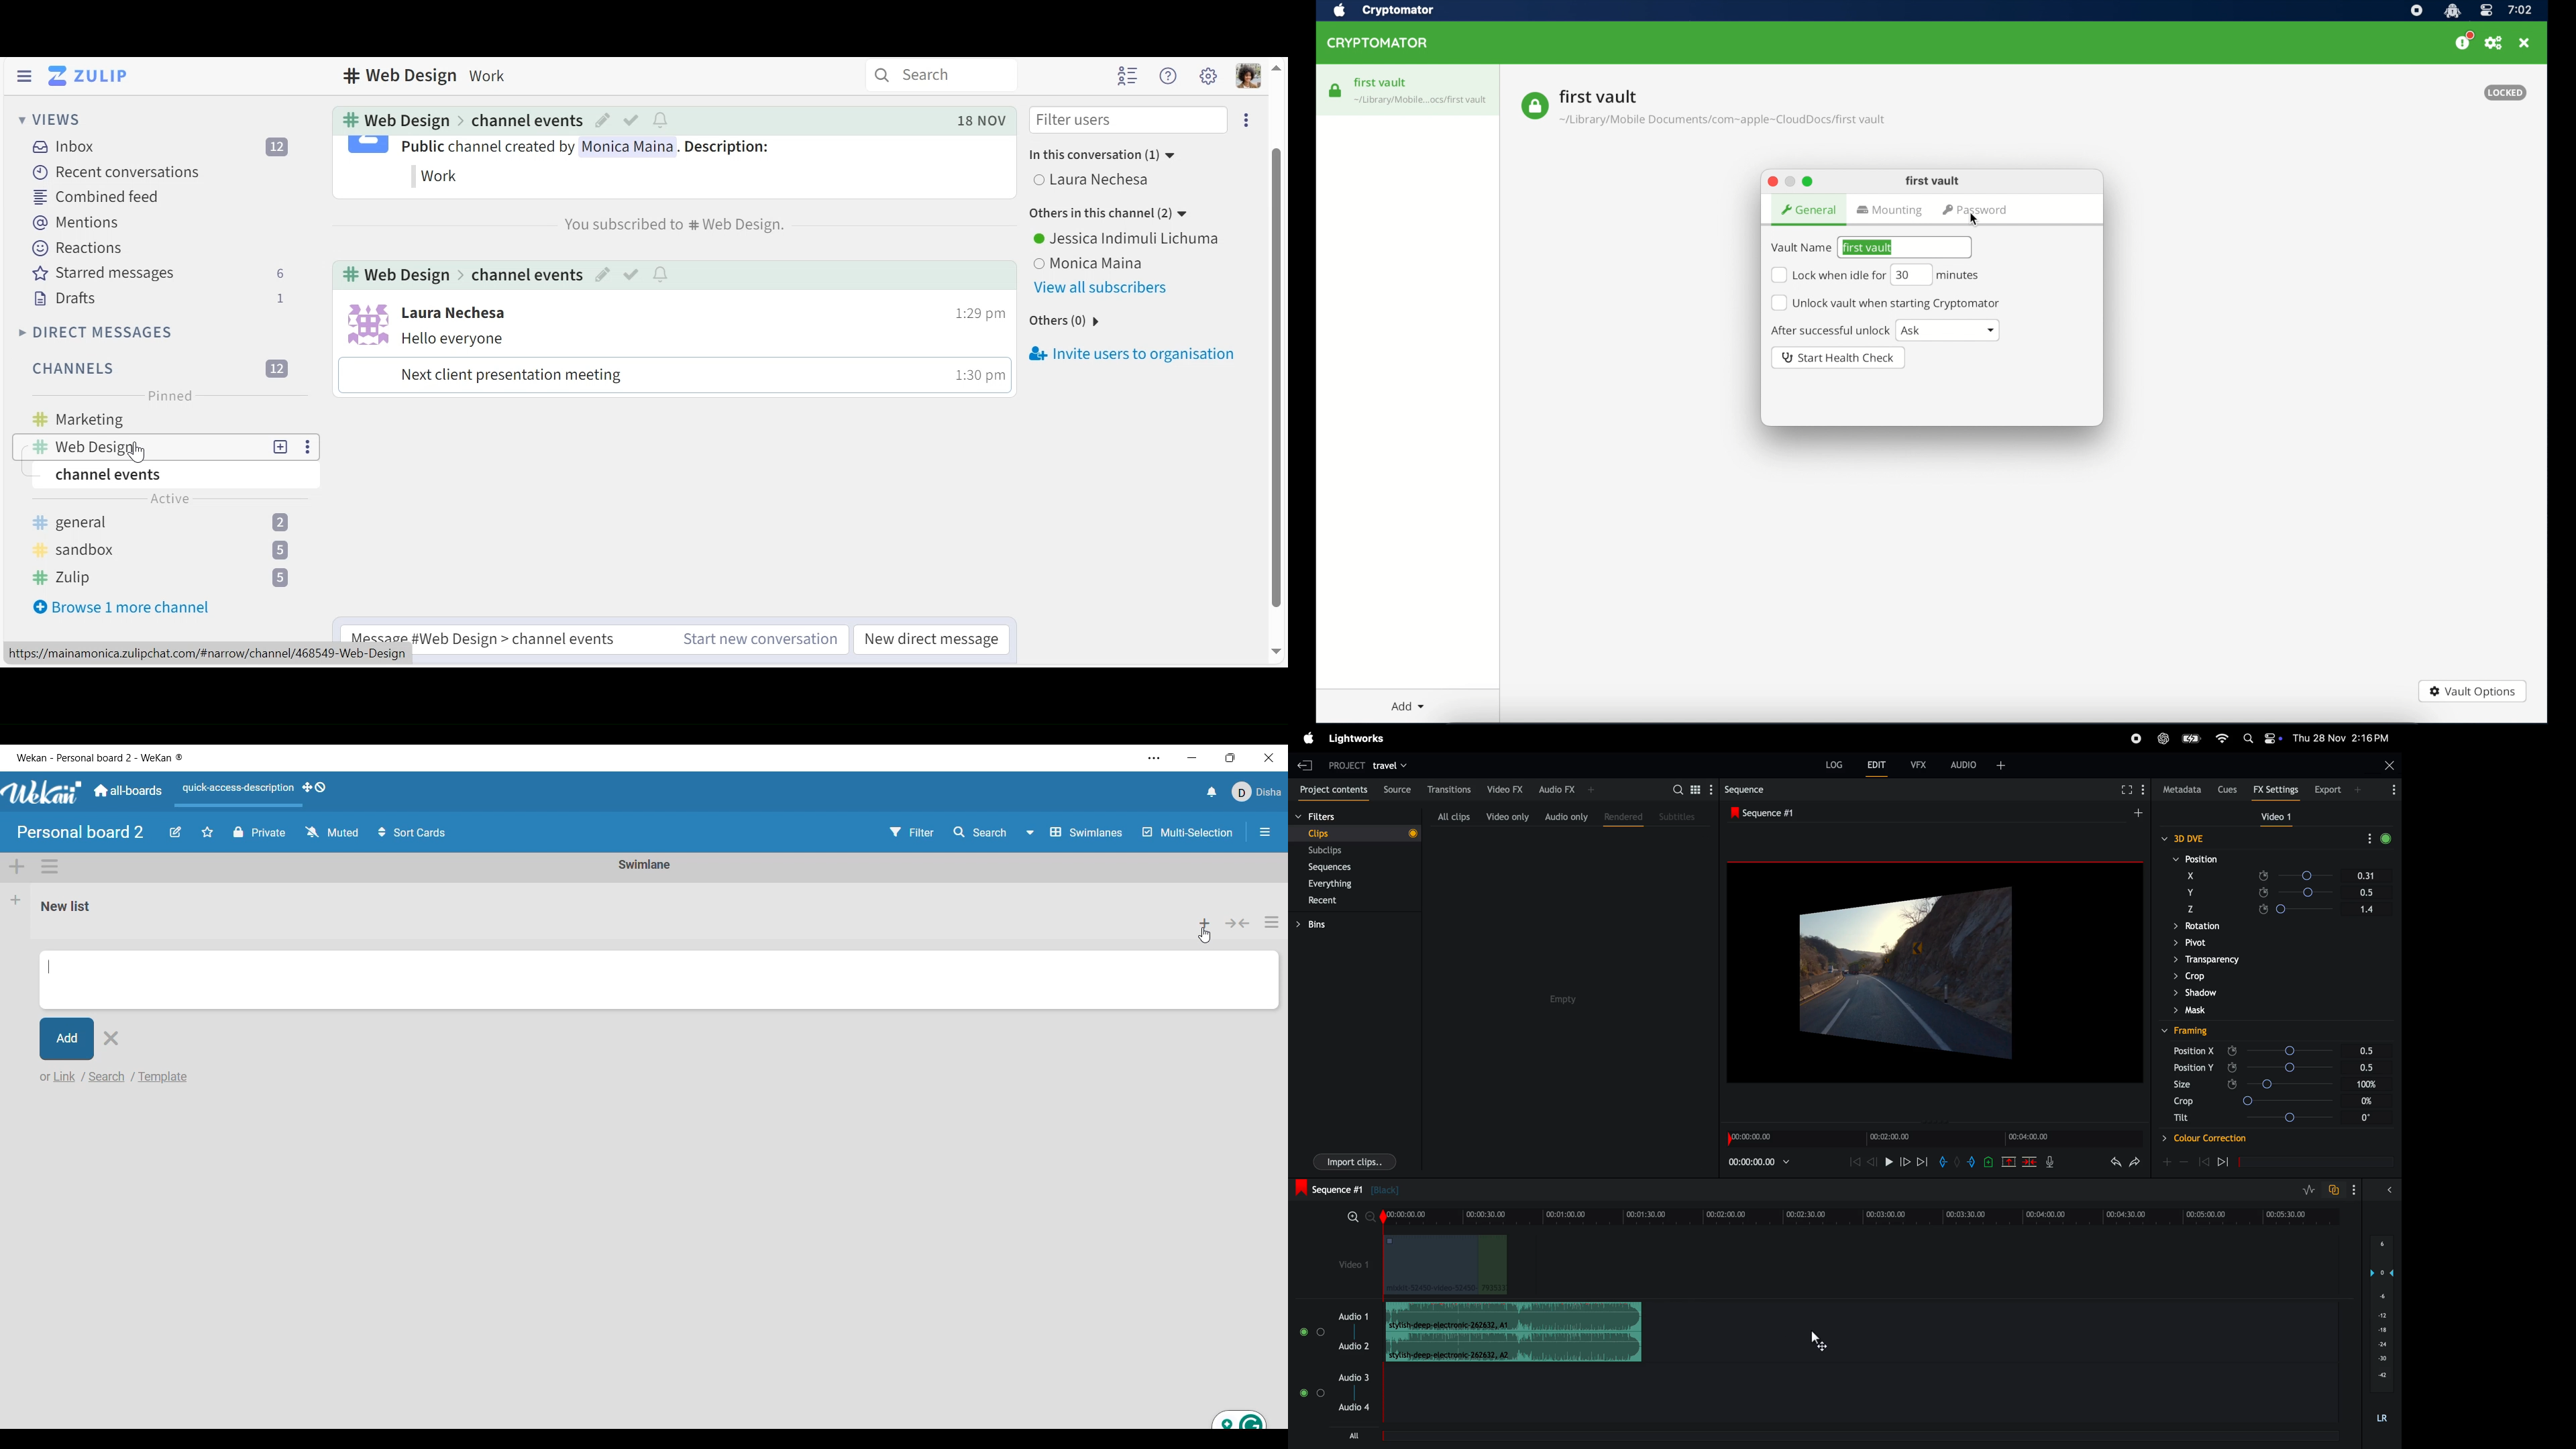 Image resolution: width=2576 pixels, height=1456 pixels. What do you see at coordinates (935, 639) in the screenshot?
I see `New direct messages` at bounding box center [935, 639].